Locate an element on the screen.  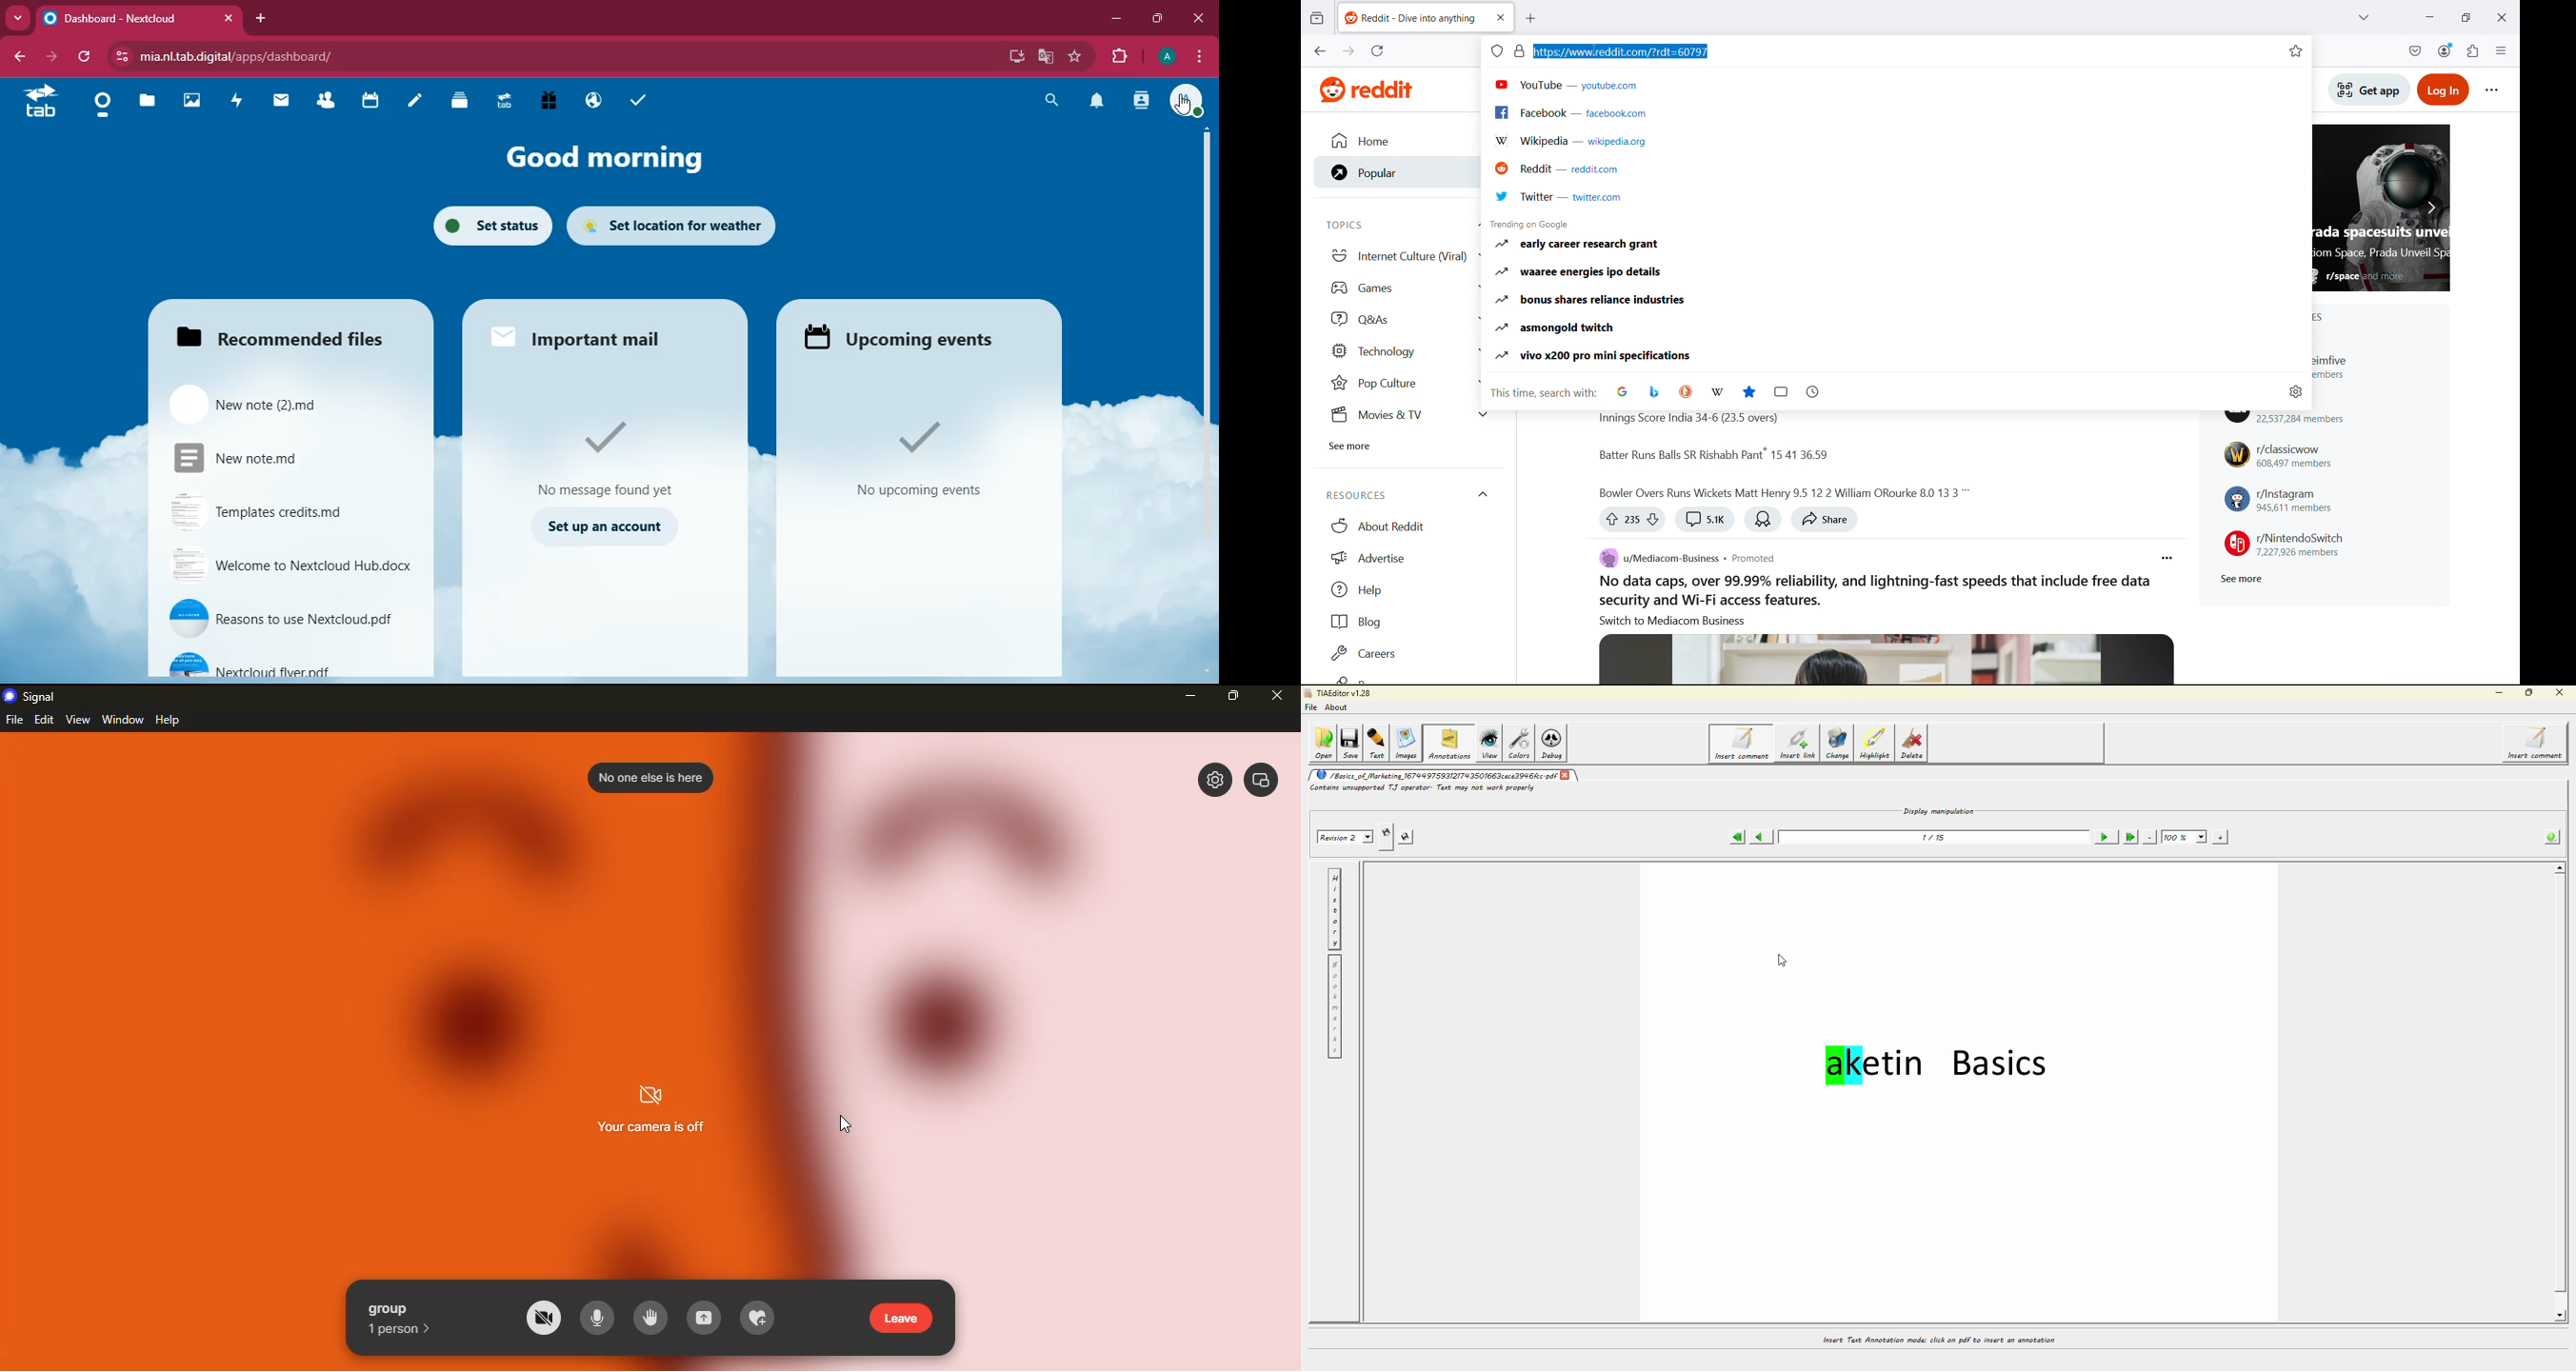
friends is located at coordinates (330, 100).